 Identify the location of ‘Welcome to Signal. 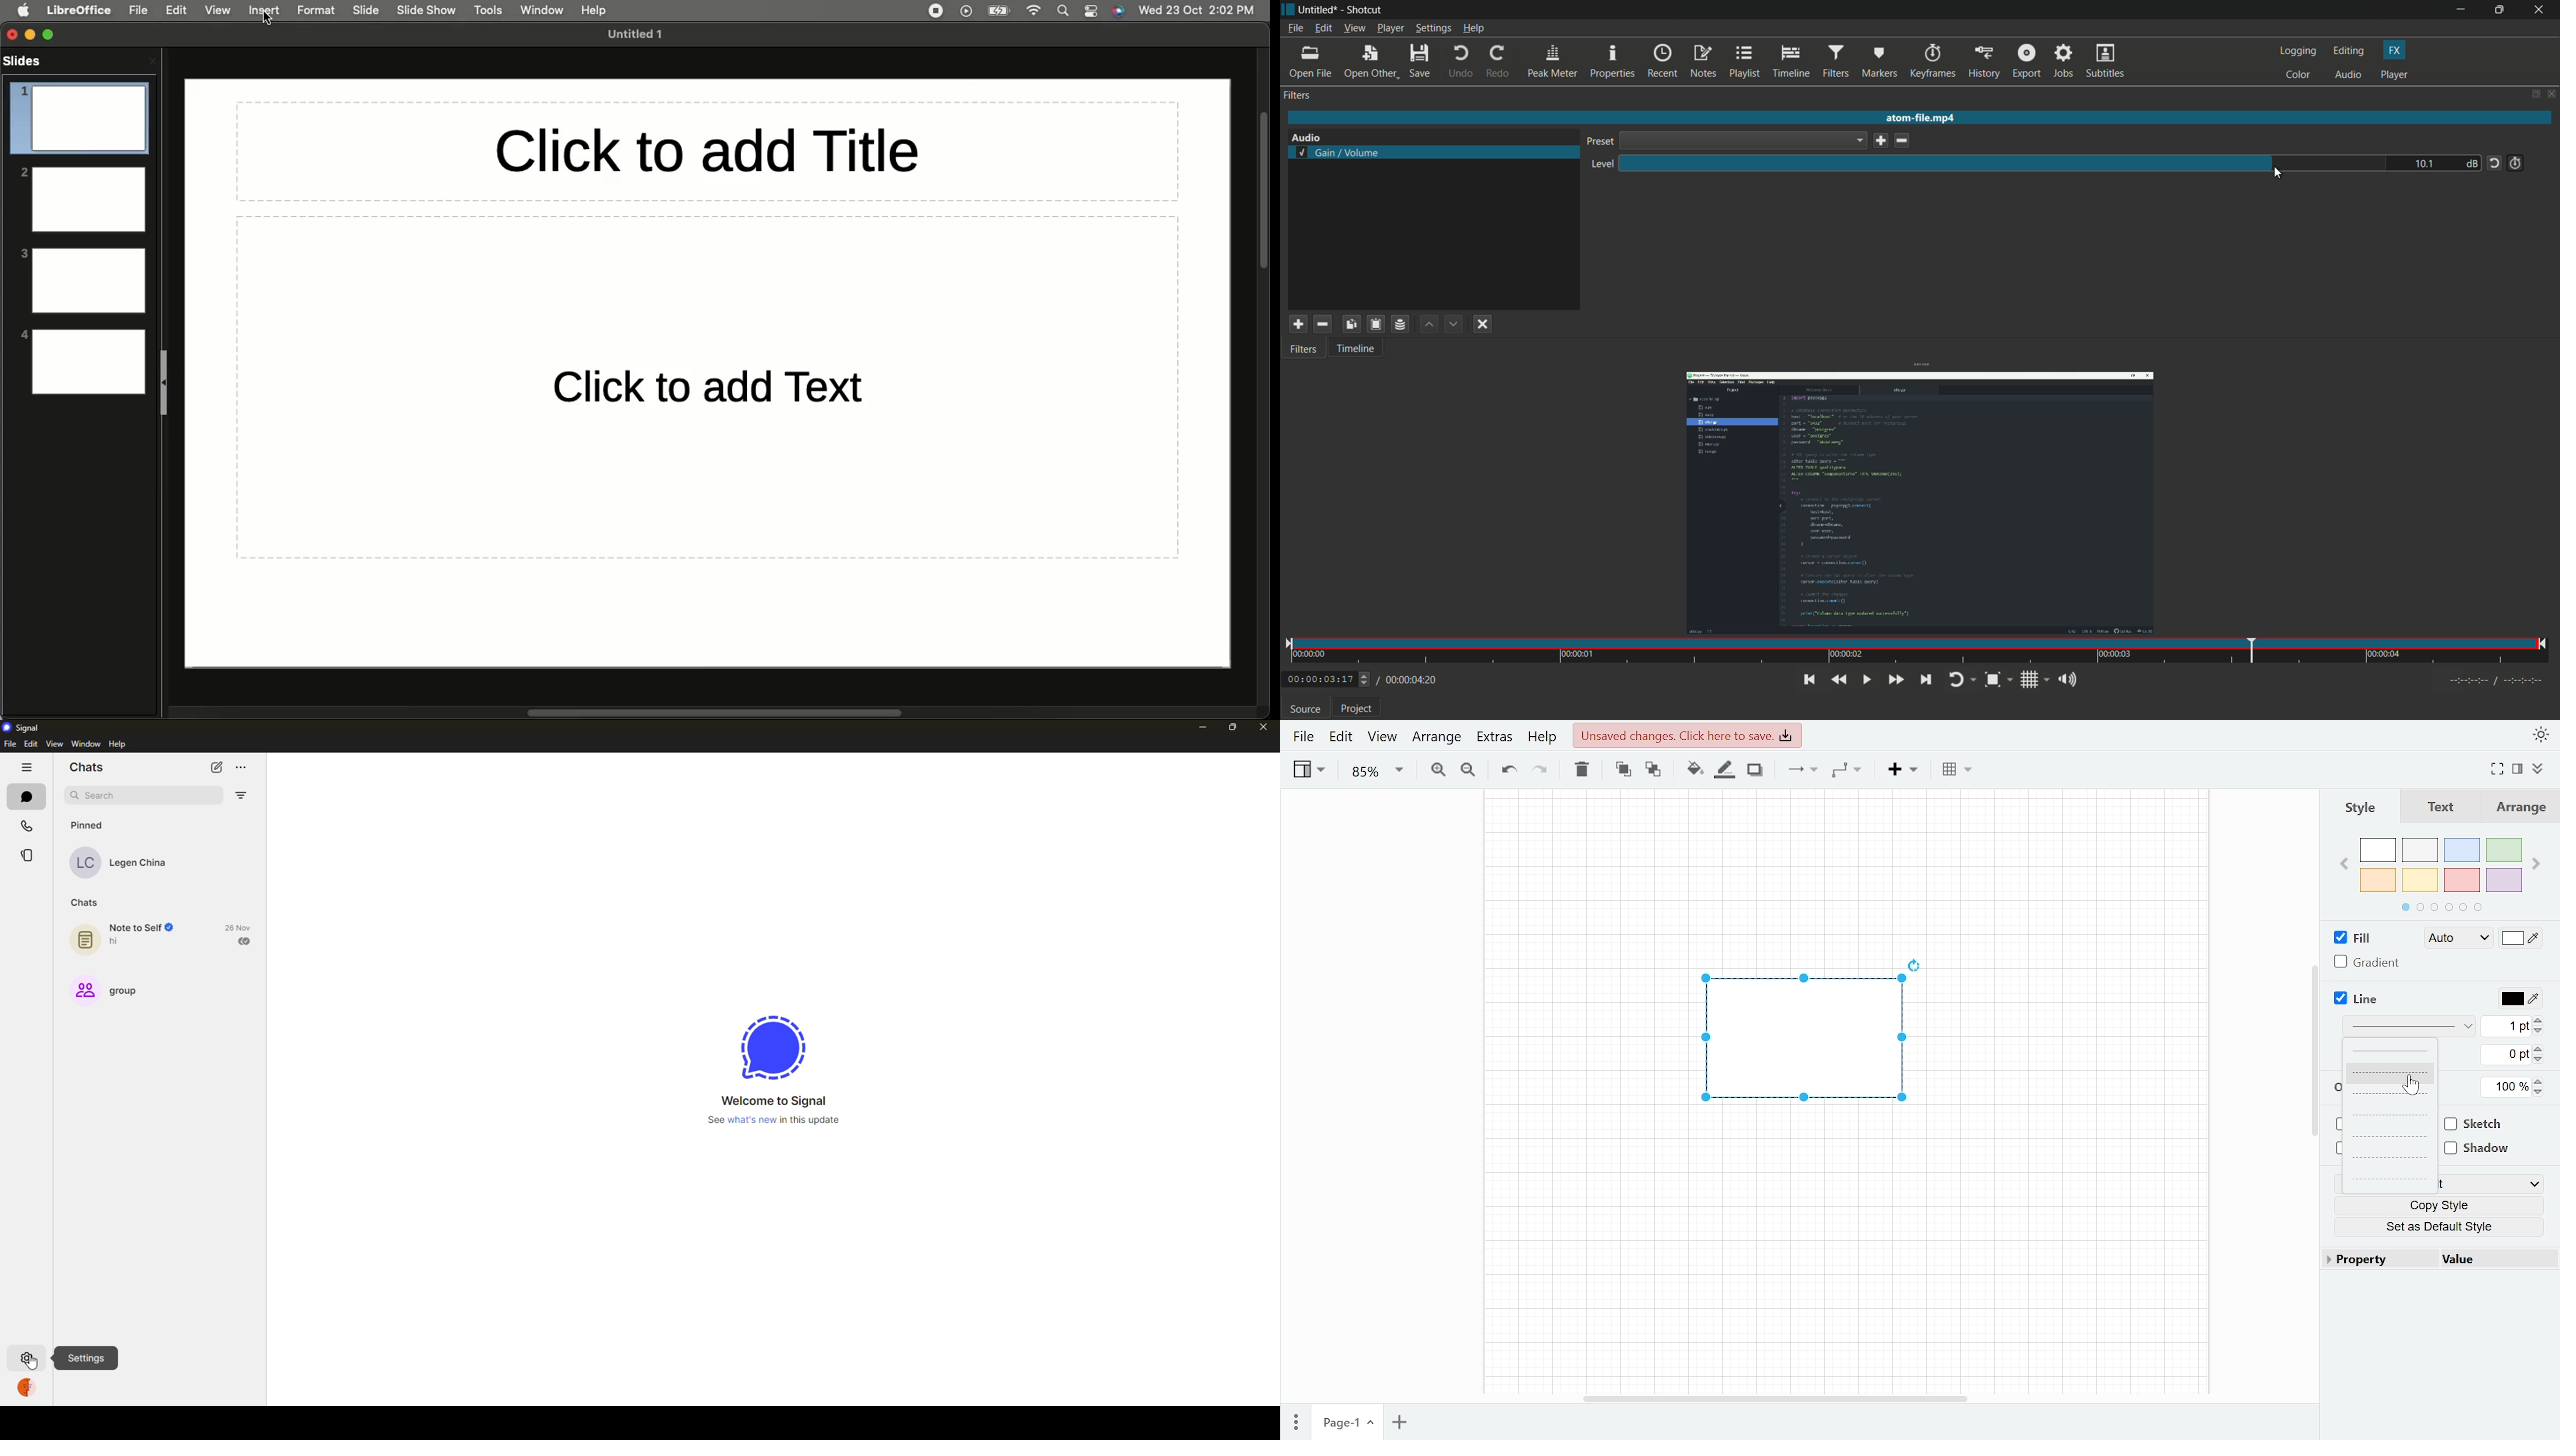
(777, 1101).